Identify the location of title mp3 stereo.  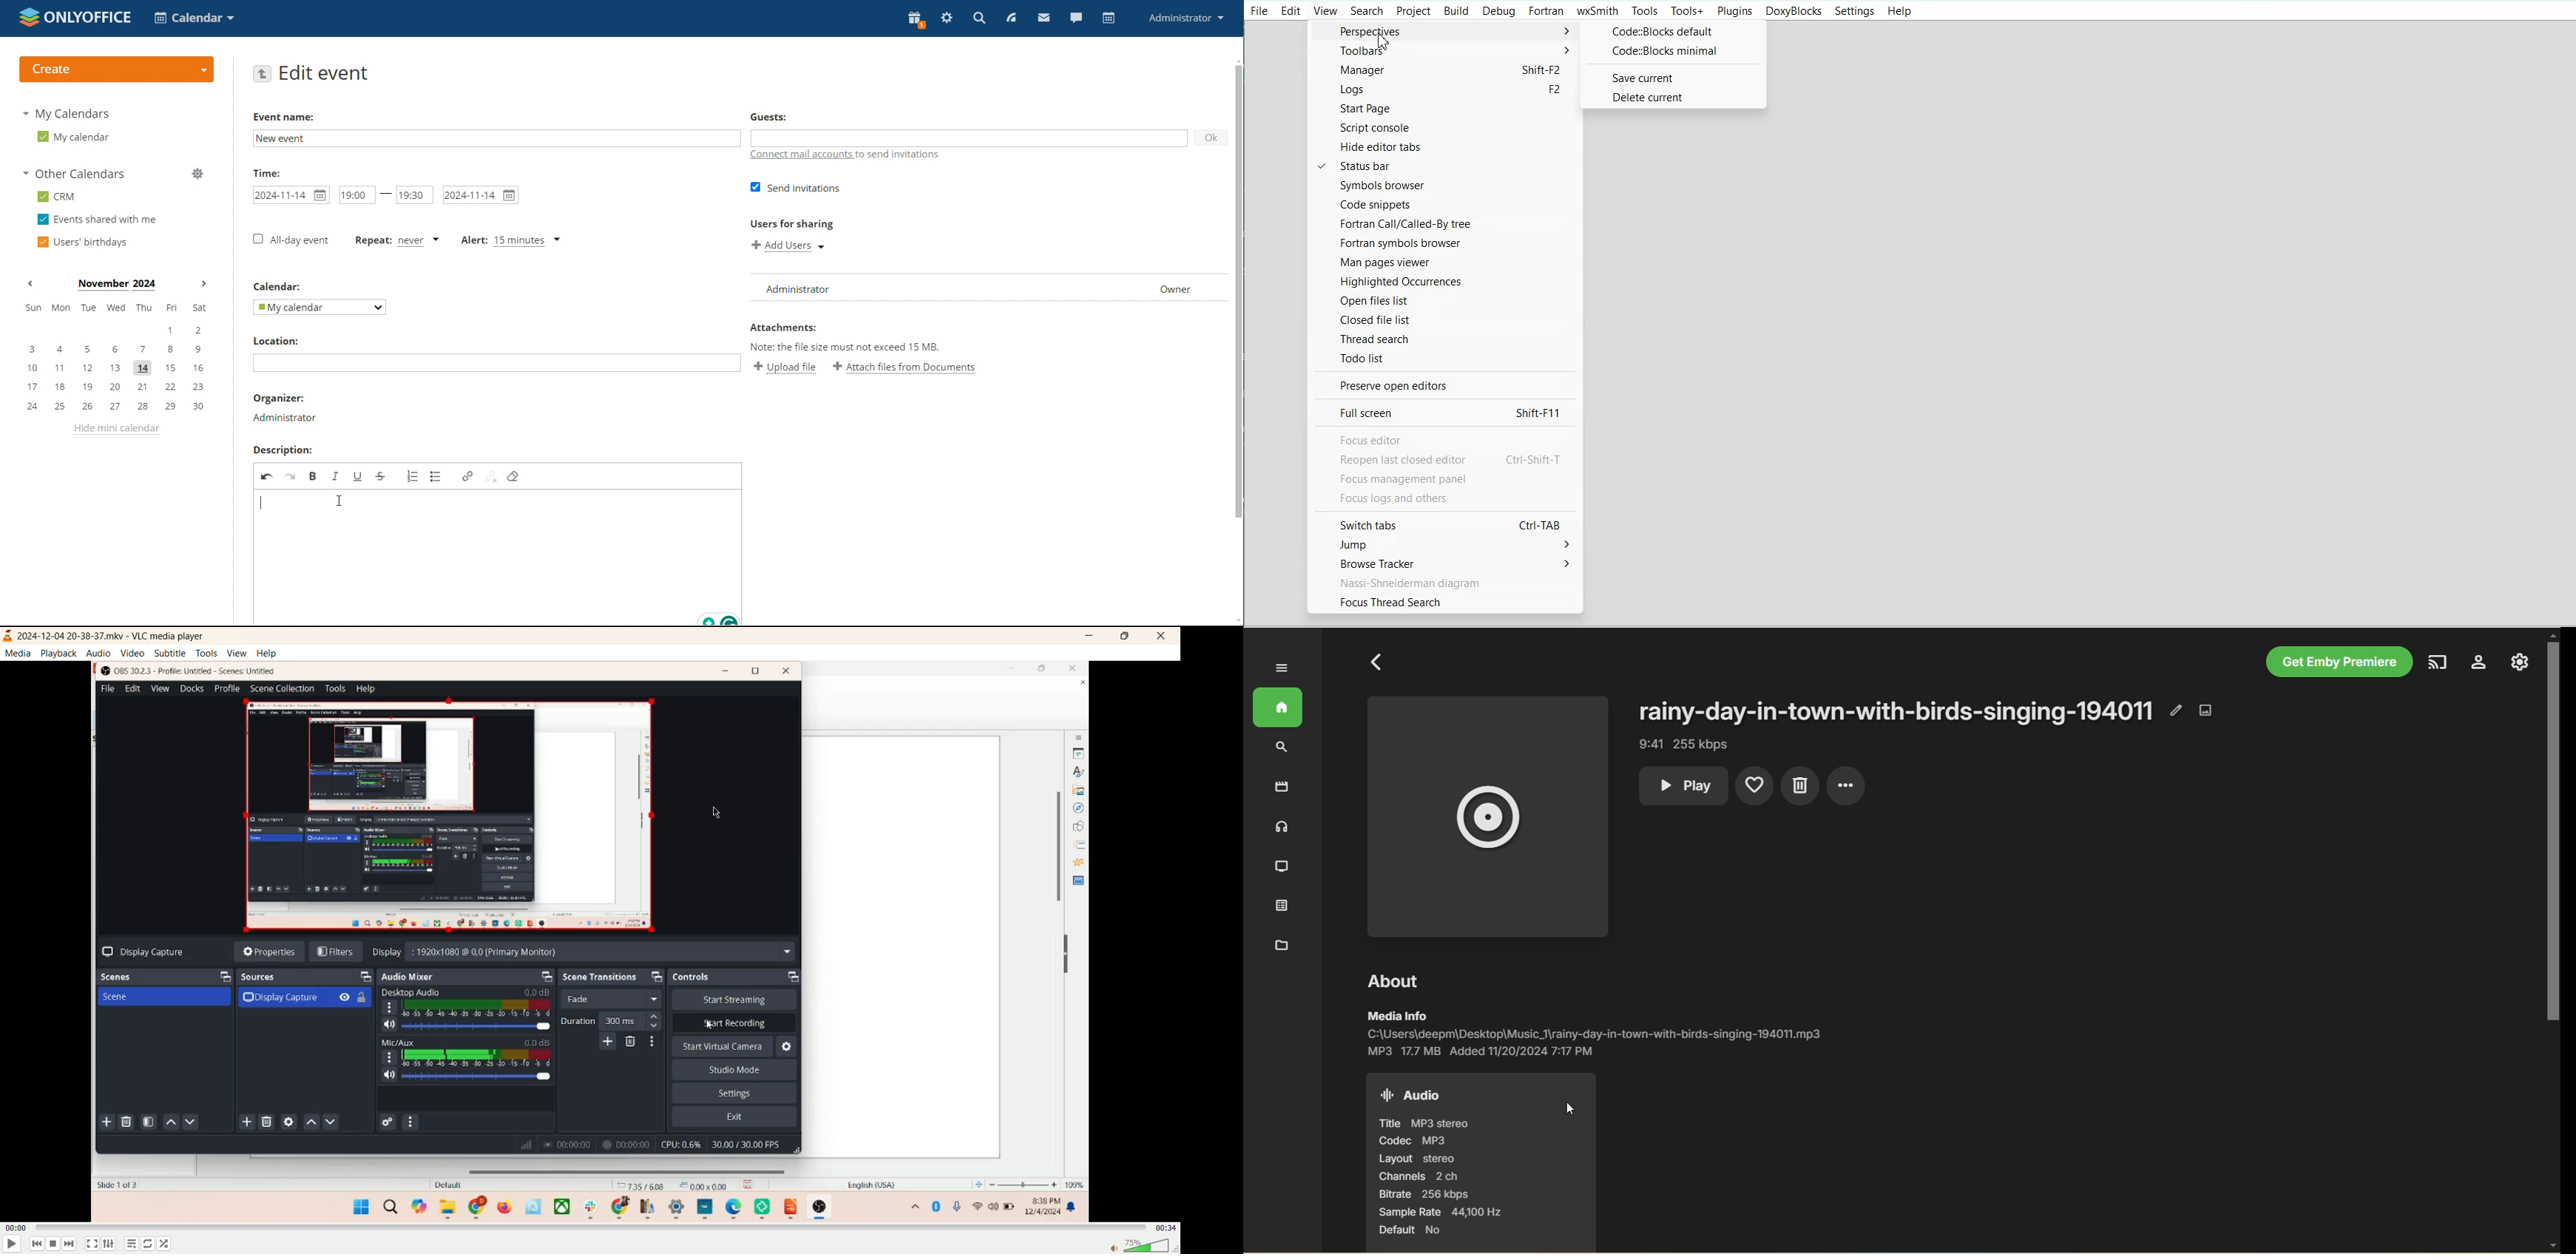
(1424, 1122).